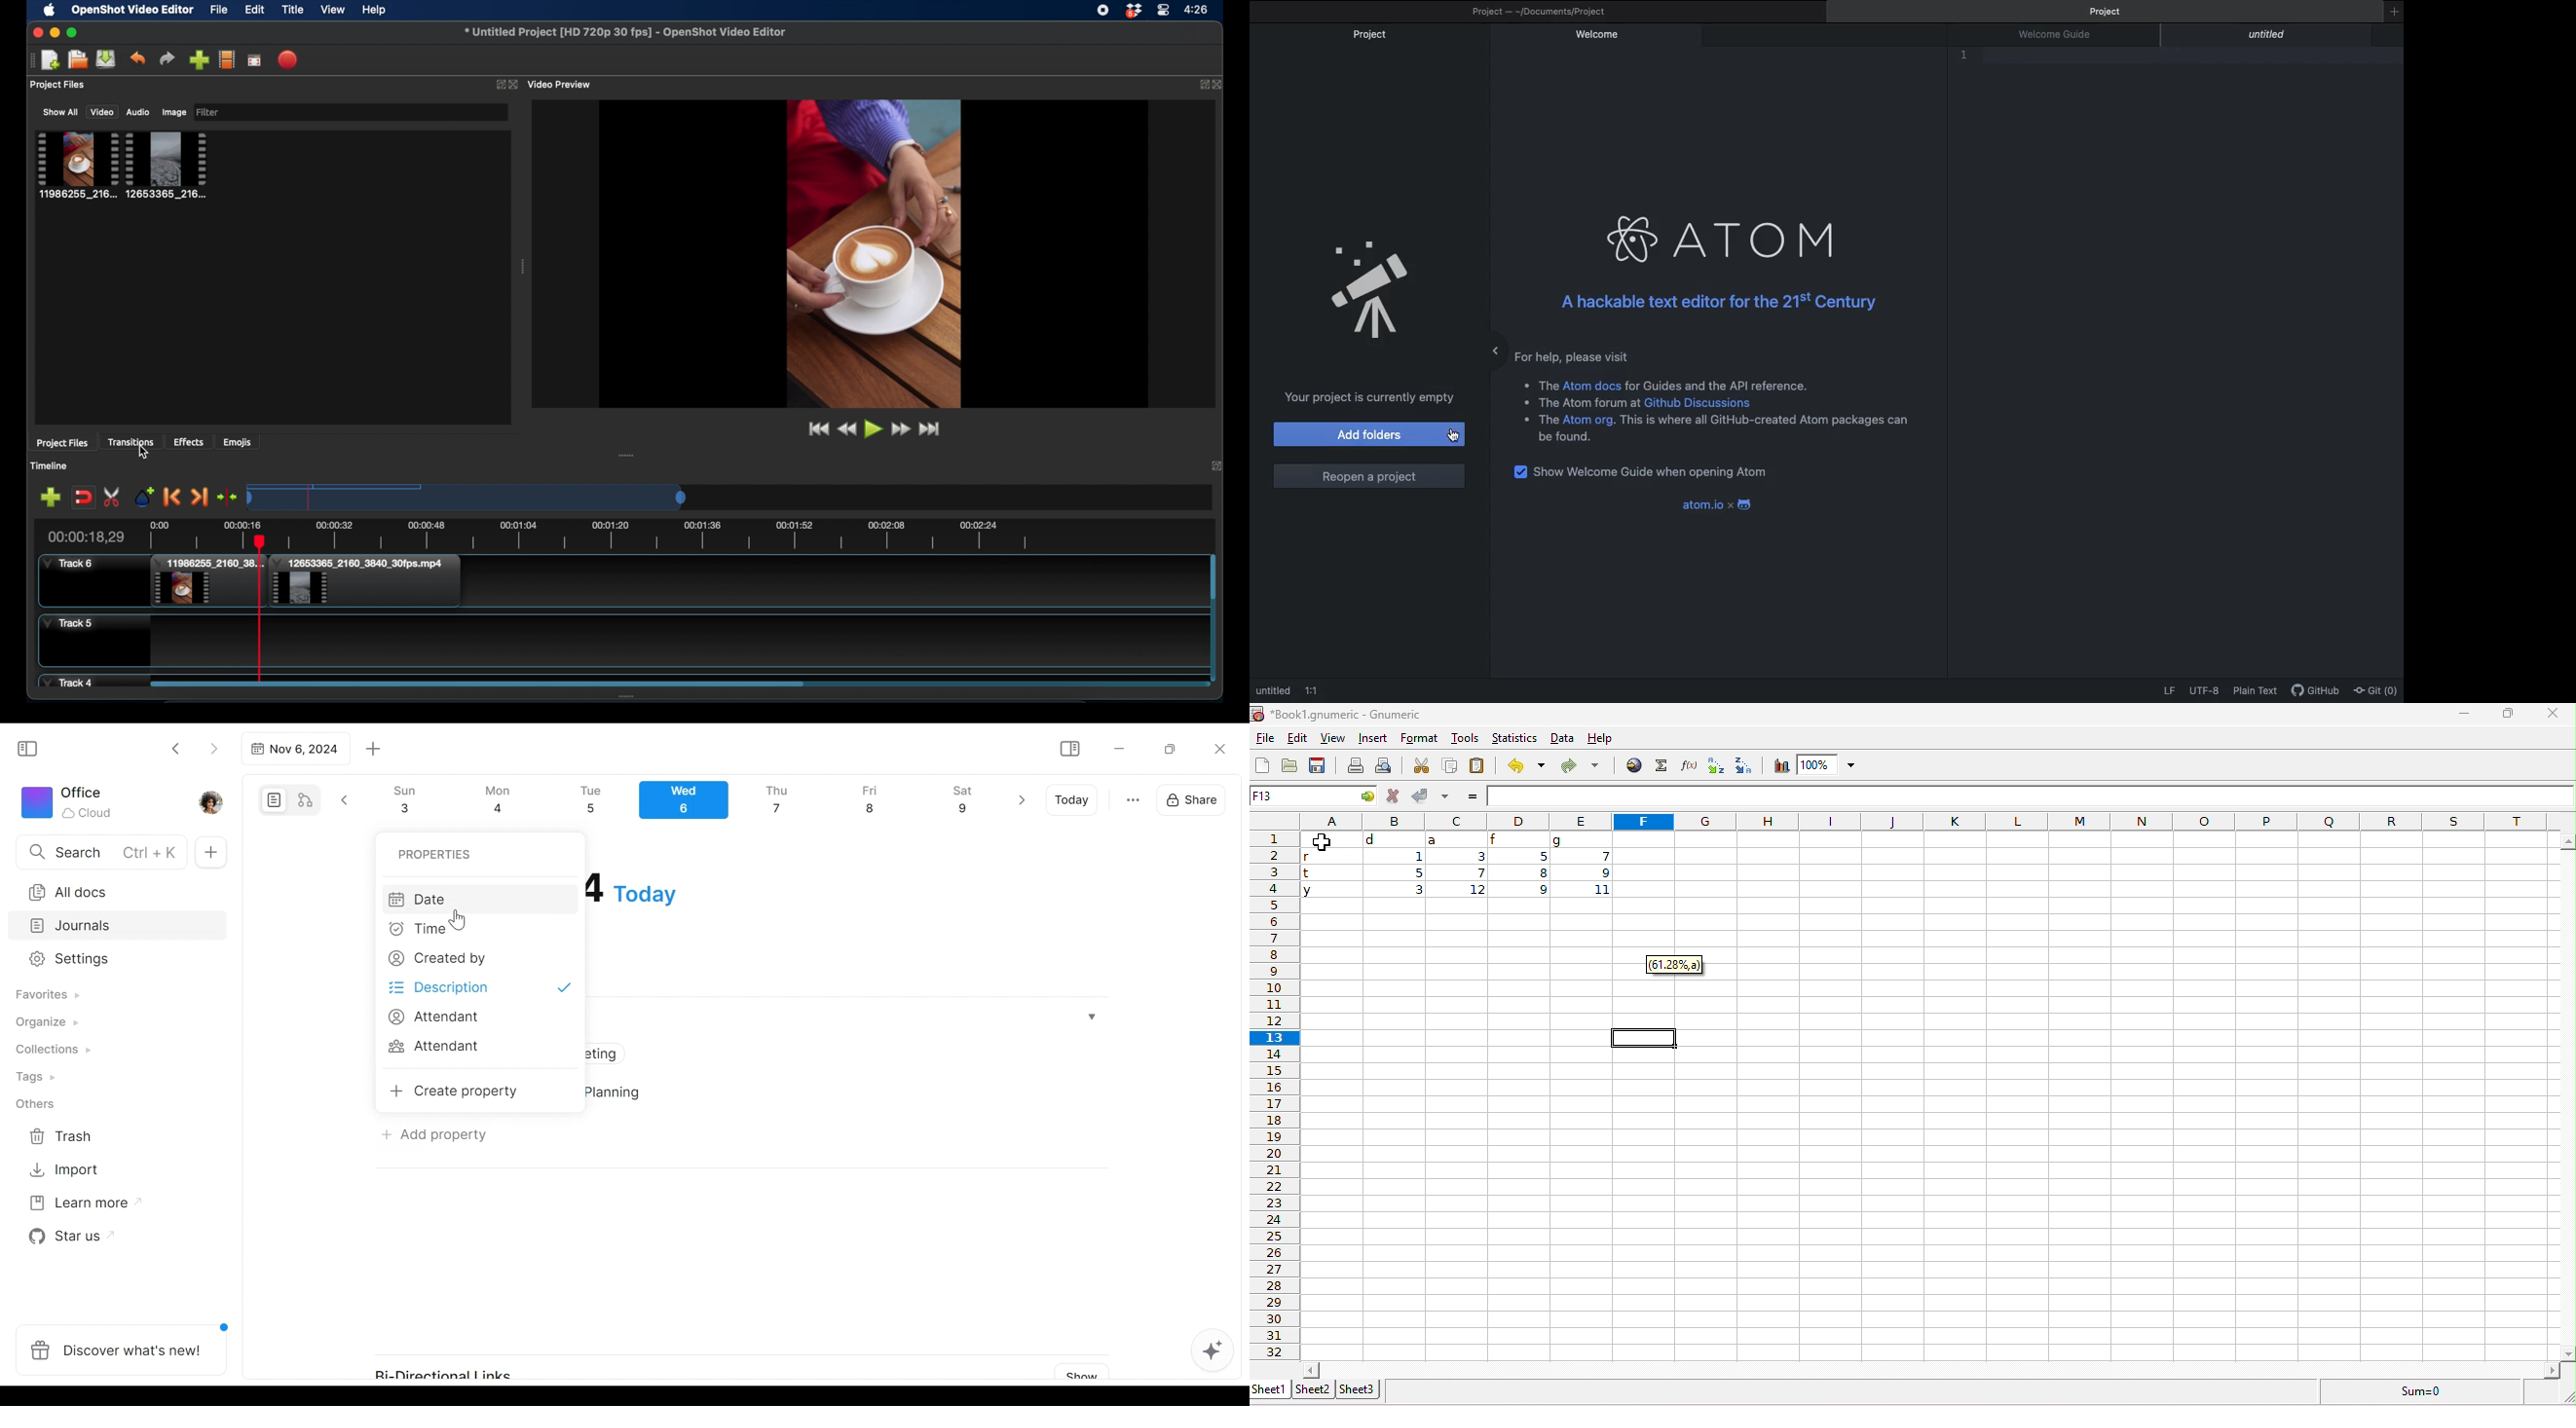  What do you see at coordinates (307, 799) in the screenshot?
I see `Edgeless mode` at bounding box center [307, 799].